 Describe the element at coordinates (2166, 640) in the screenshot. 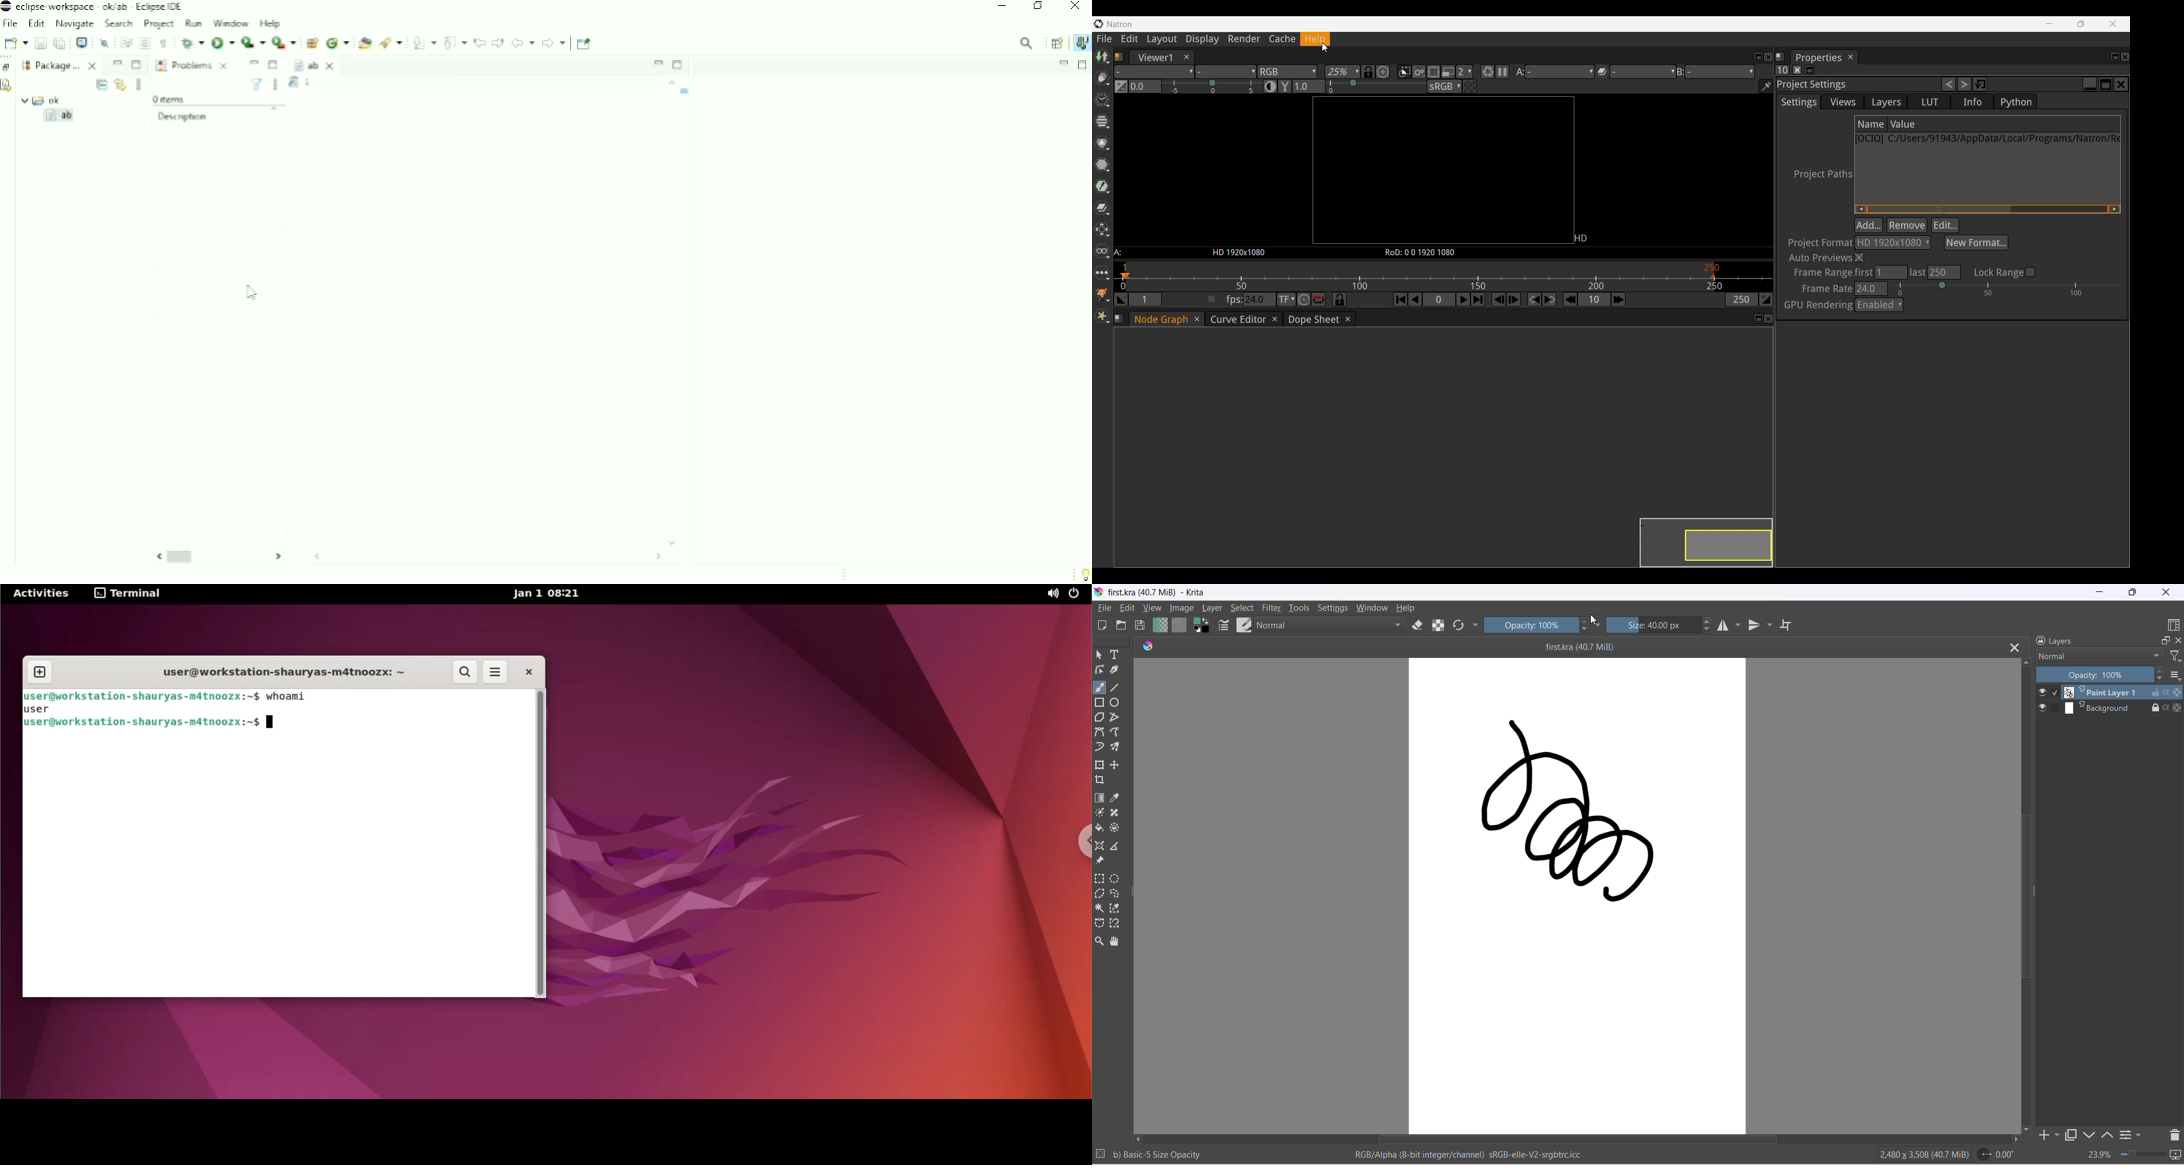

I see `zoom layer window` at that location.